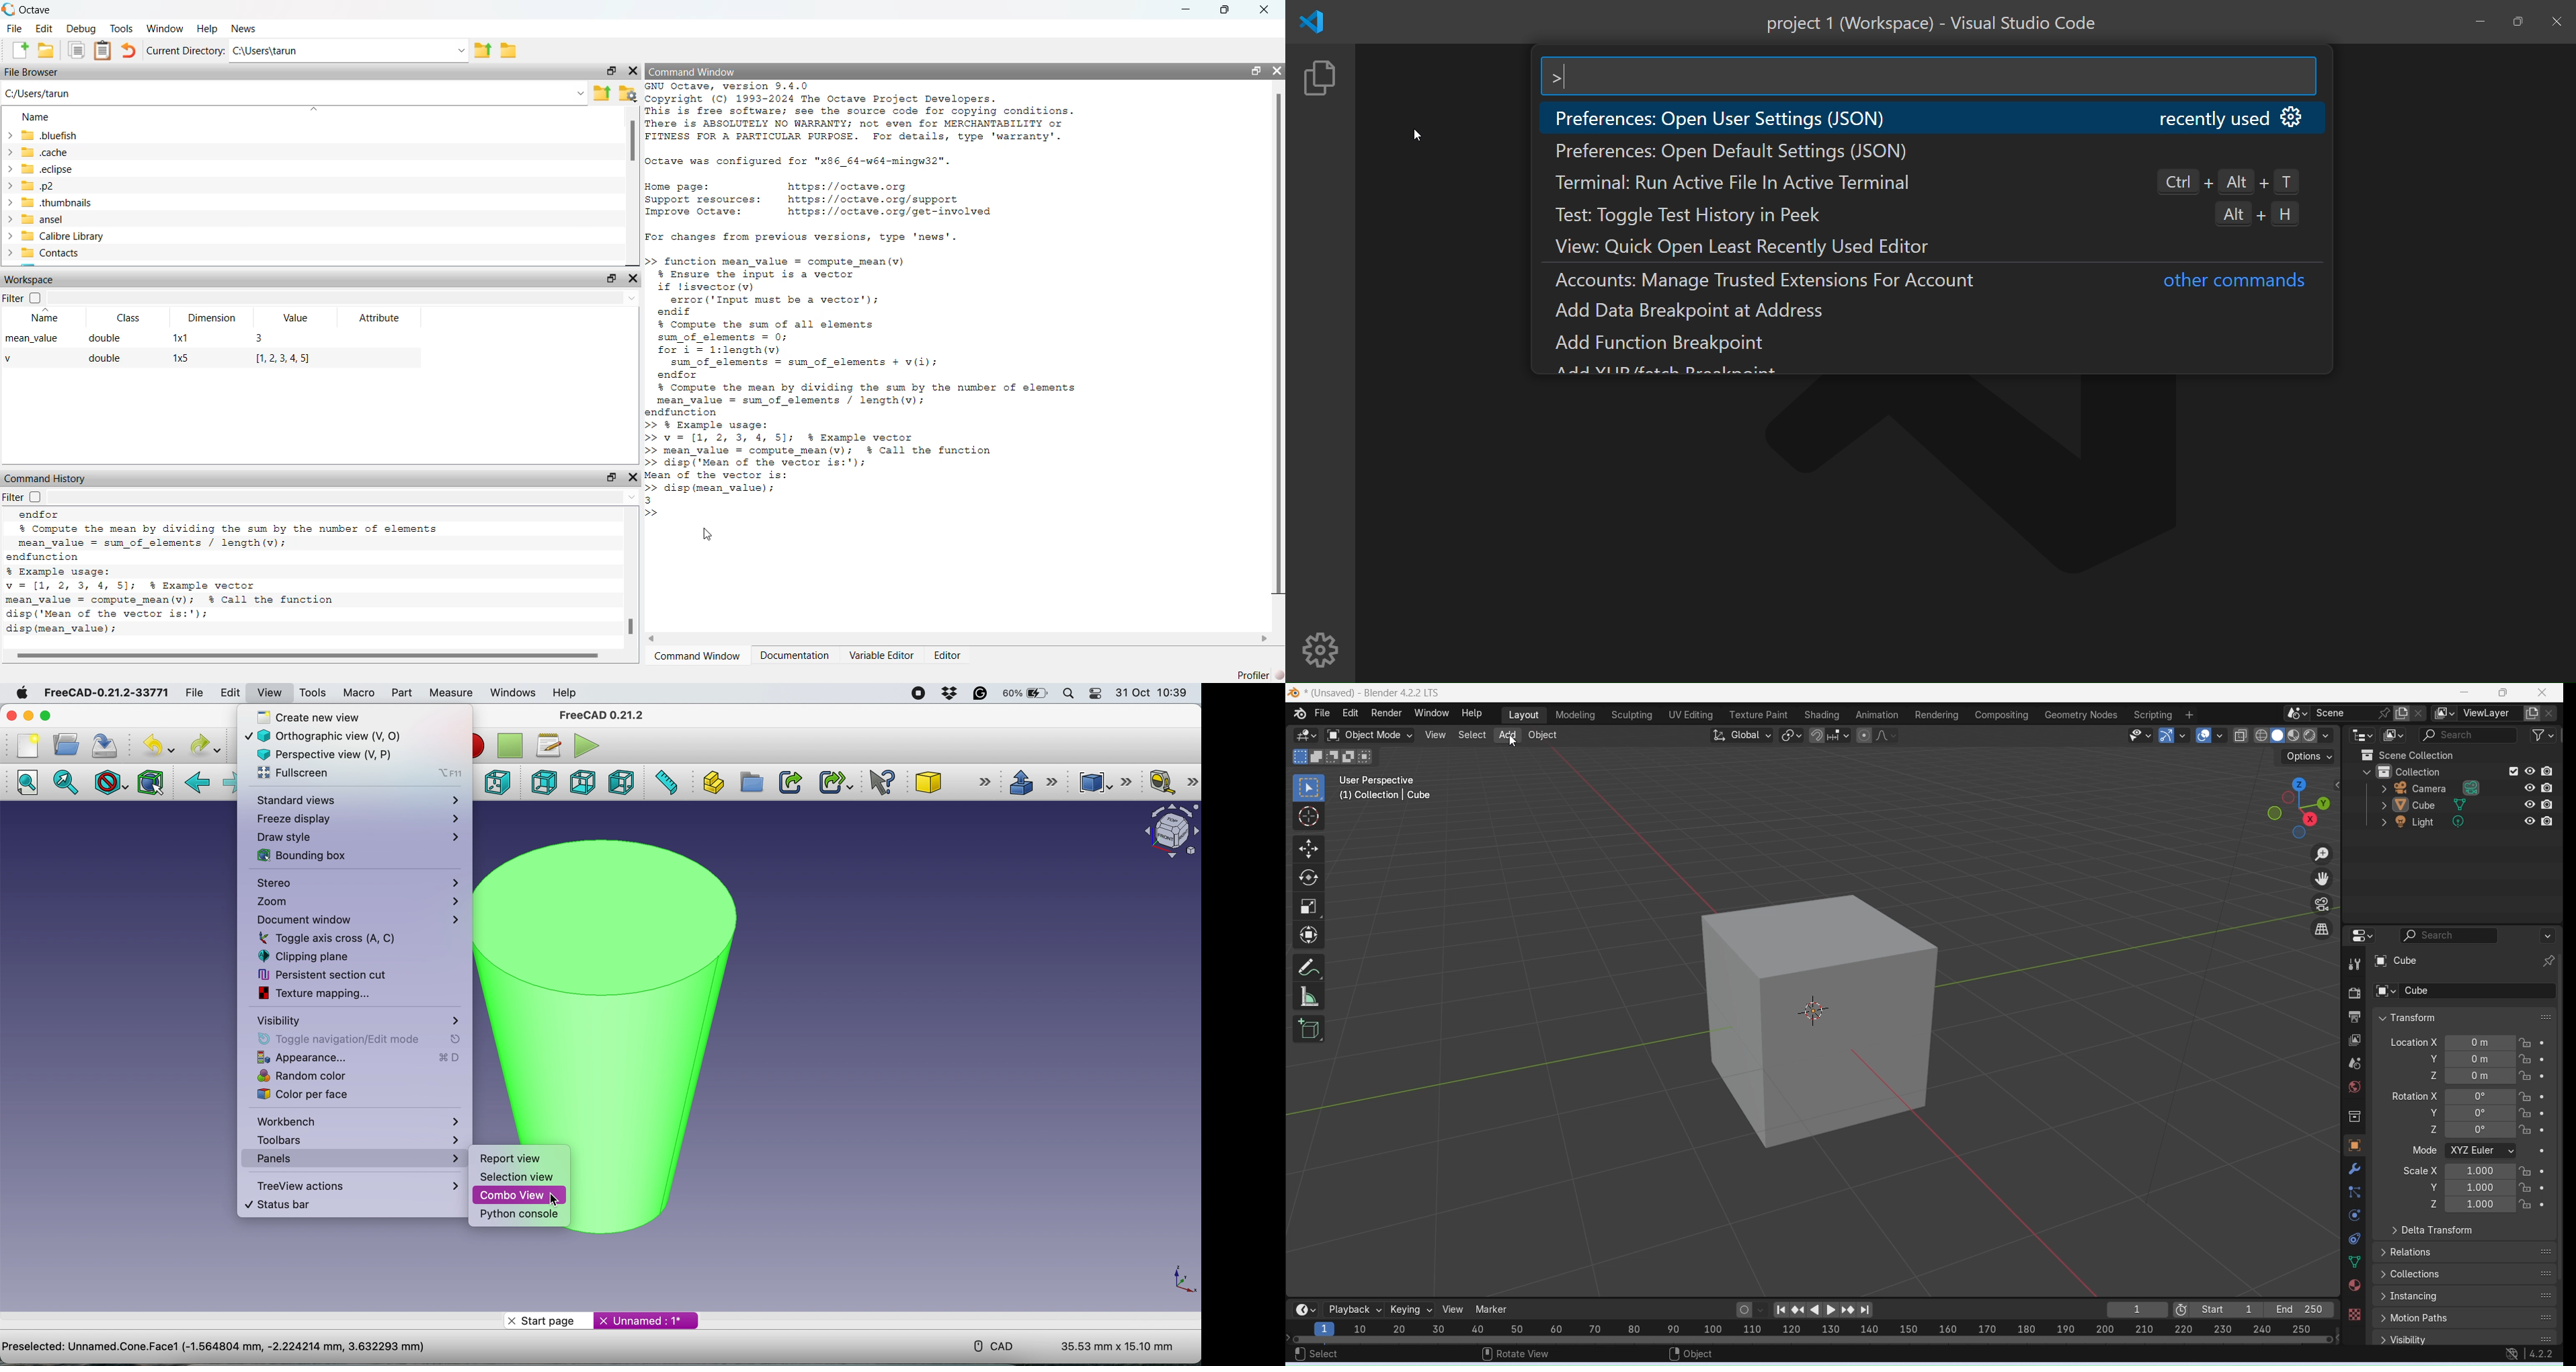  Describe the element at coordinates (2466, 961) in the screenshot. I see `Cube layer` at that location.